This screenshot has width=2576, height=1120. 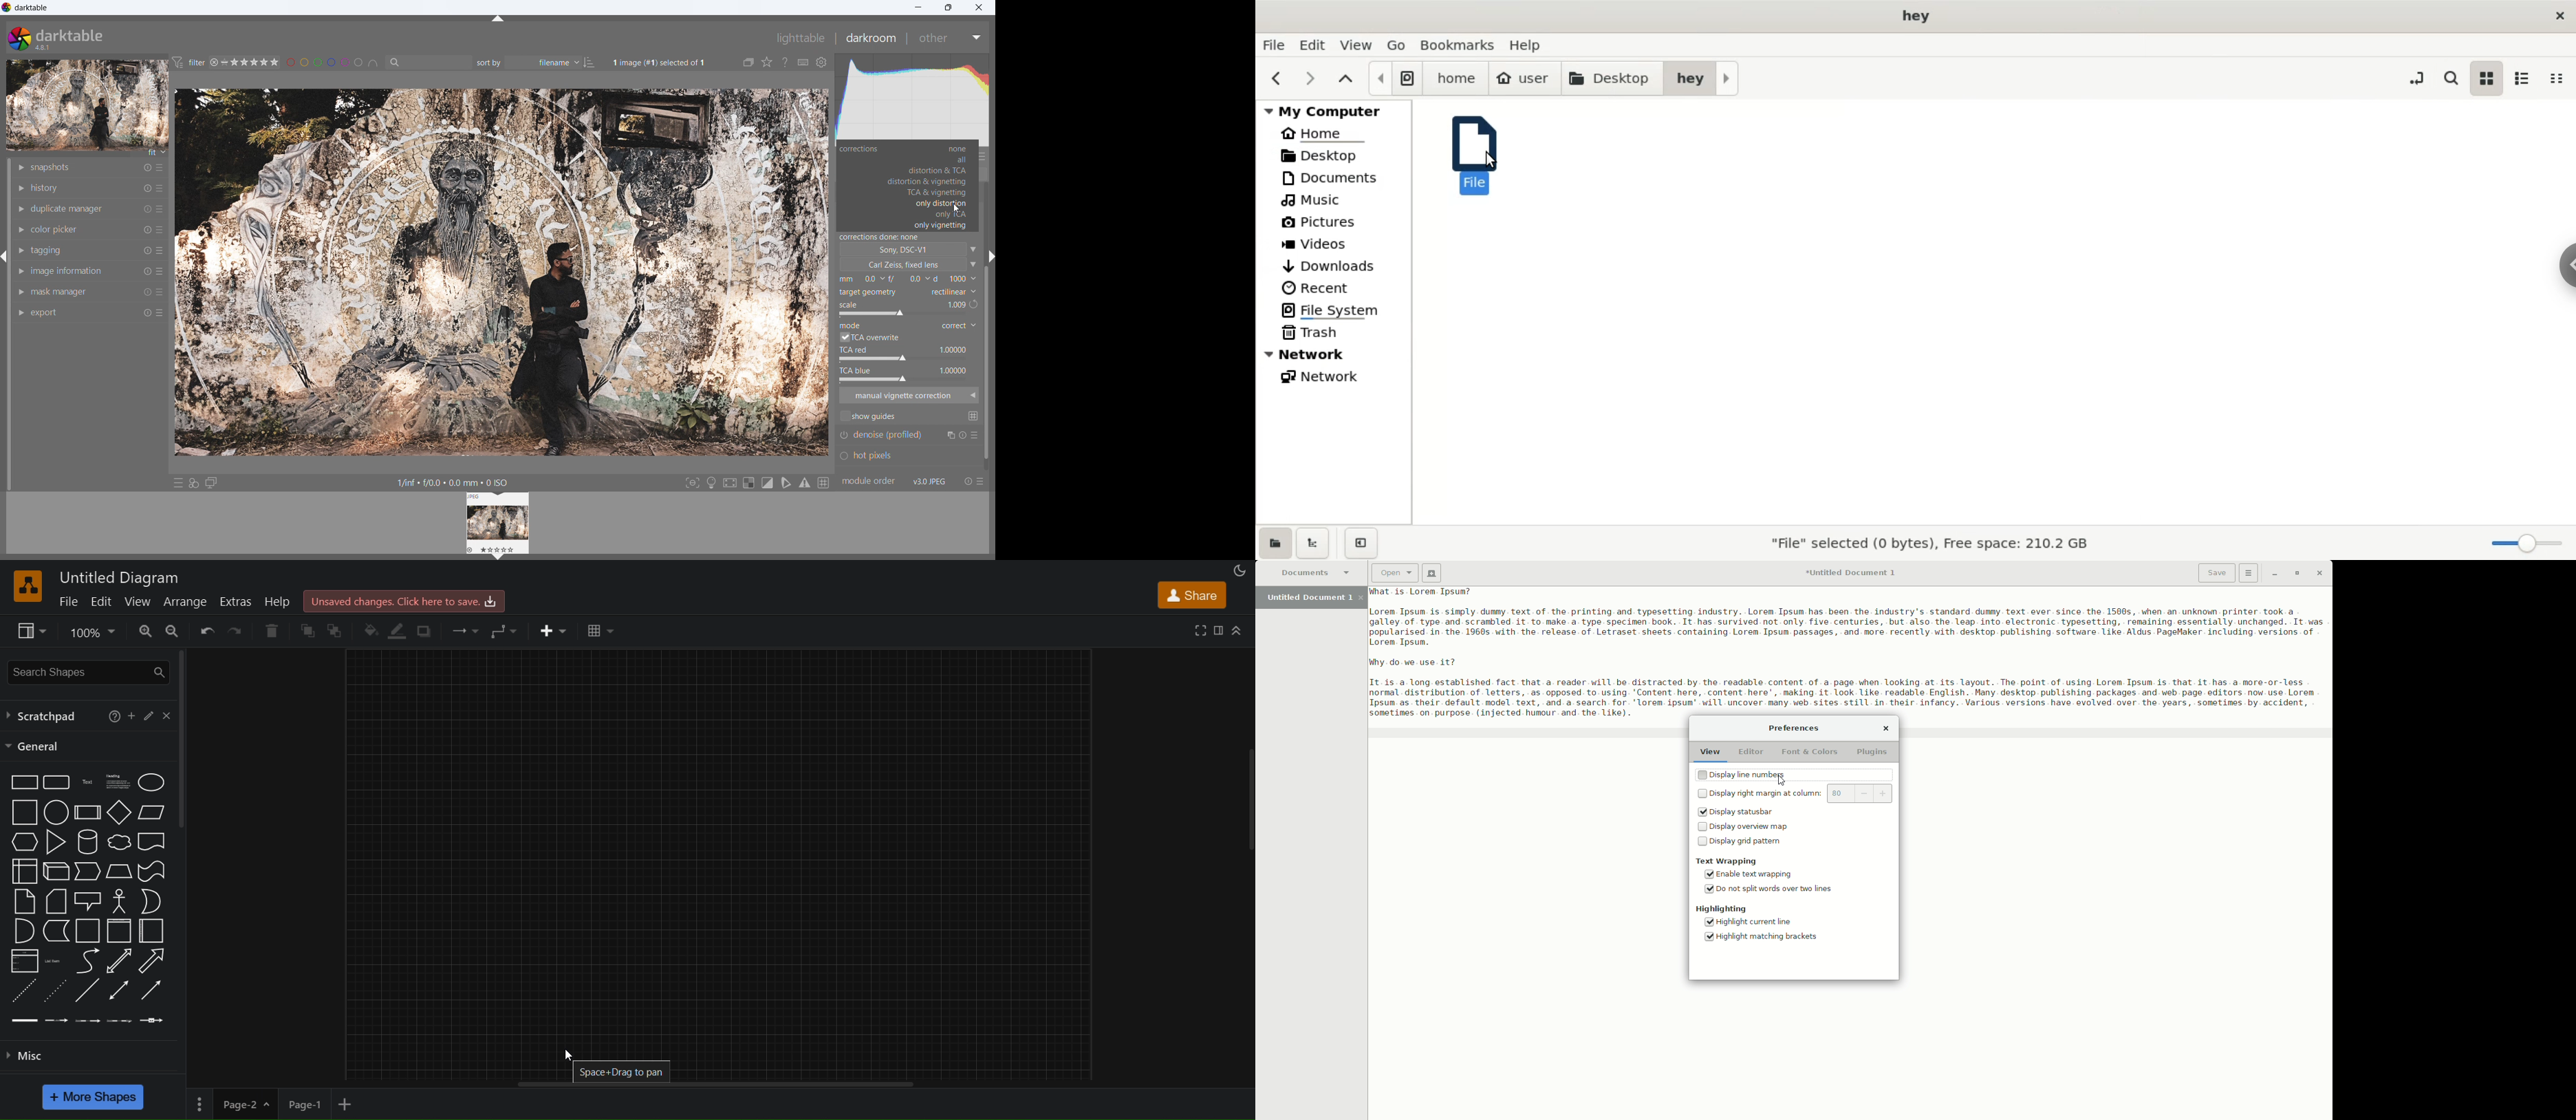 I want to click on view, so click(x=29, y=631).